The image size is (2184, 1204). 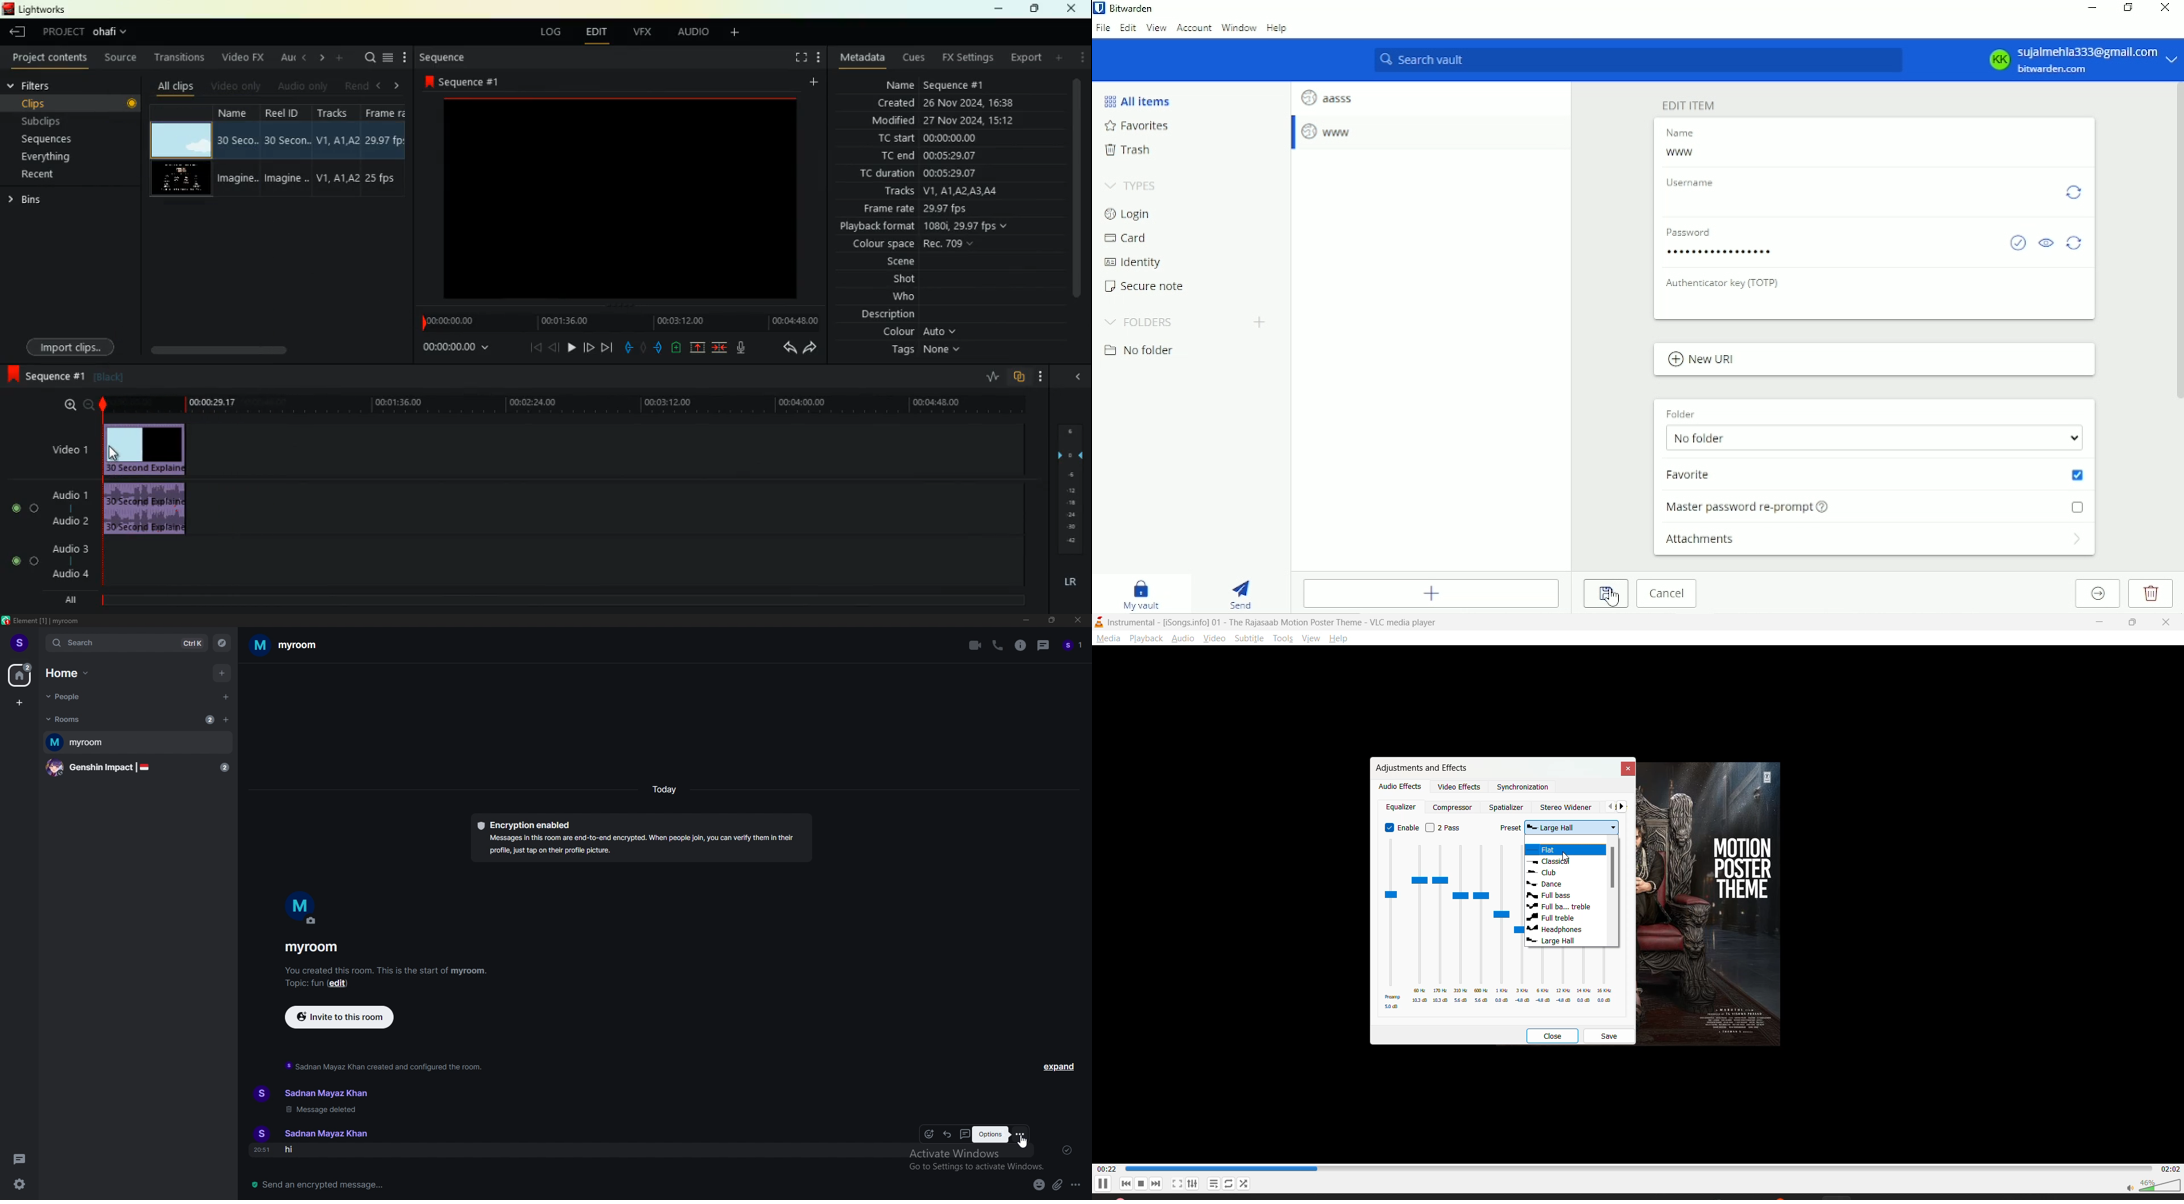 I want to click on export, so click(x=1022, y=57).